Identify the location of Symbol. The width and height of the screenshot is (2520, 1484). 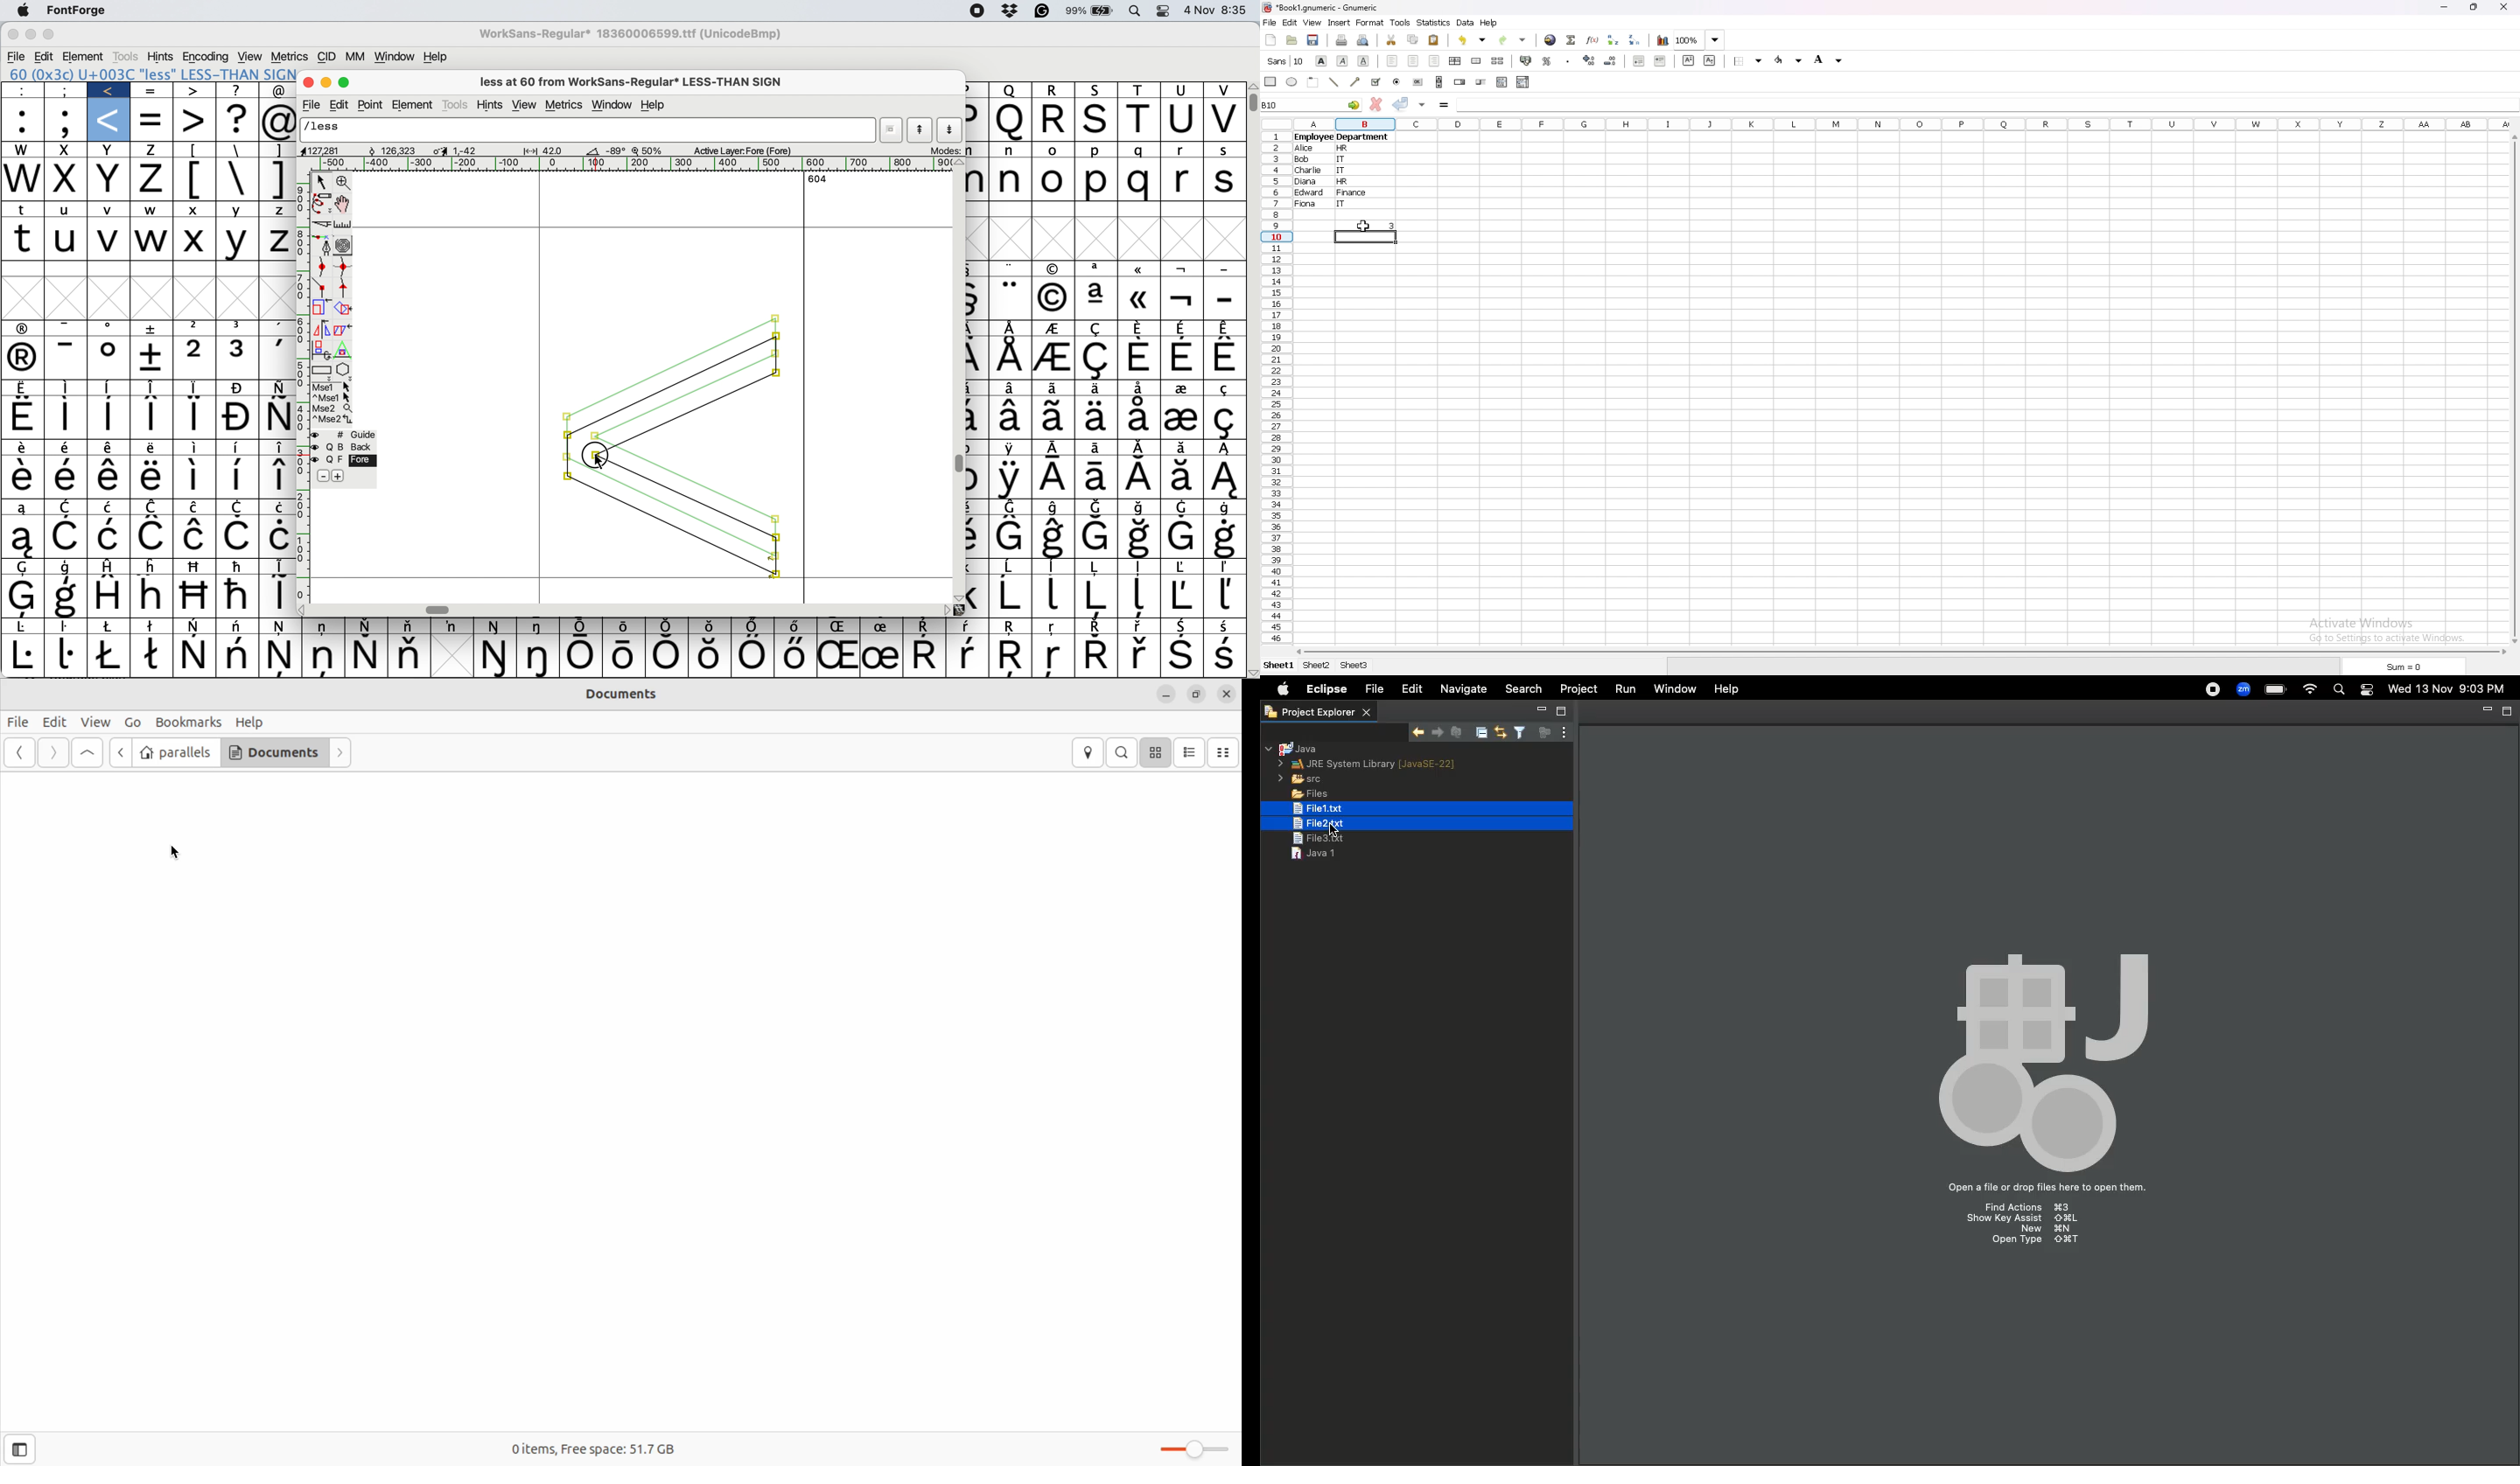
(109, 358).